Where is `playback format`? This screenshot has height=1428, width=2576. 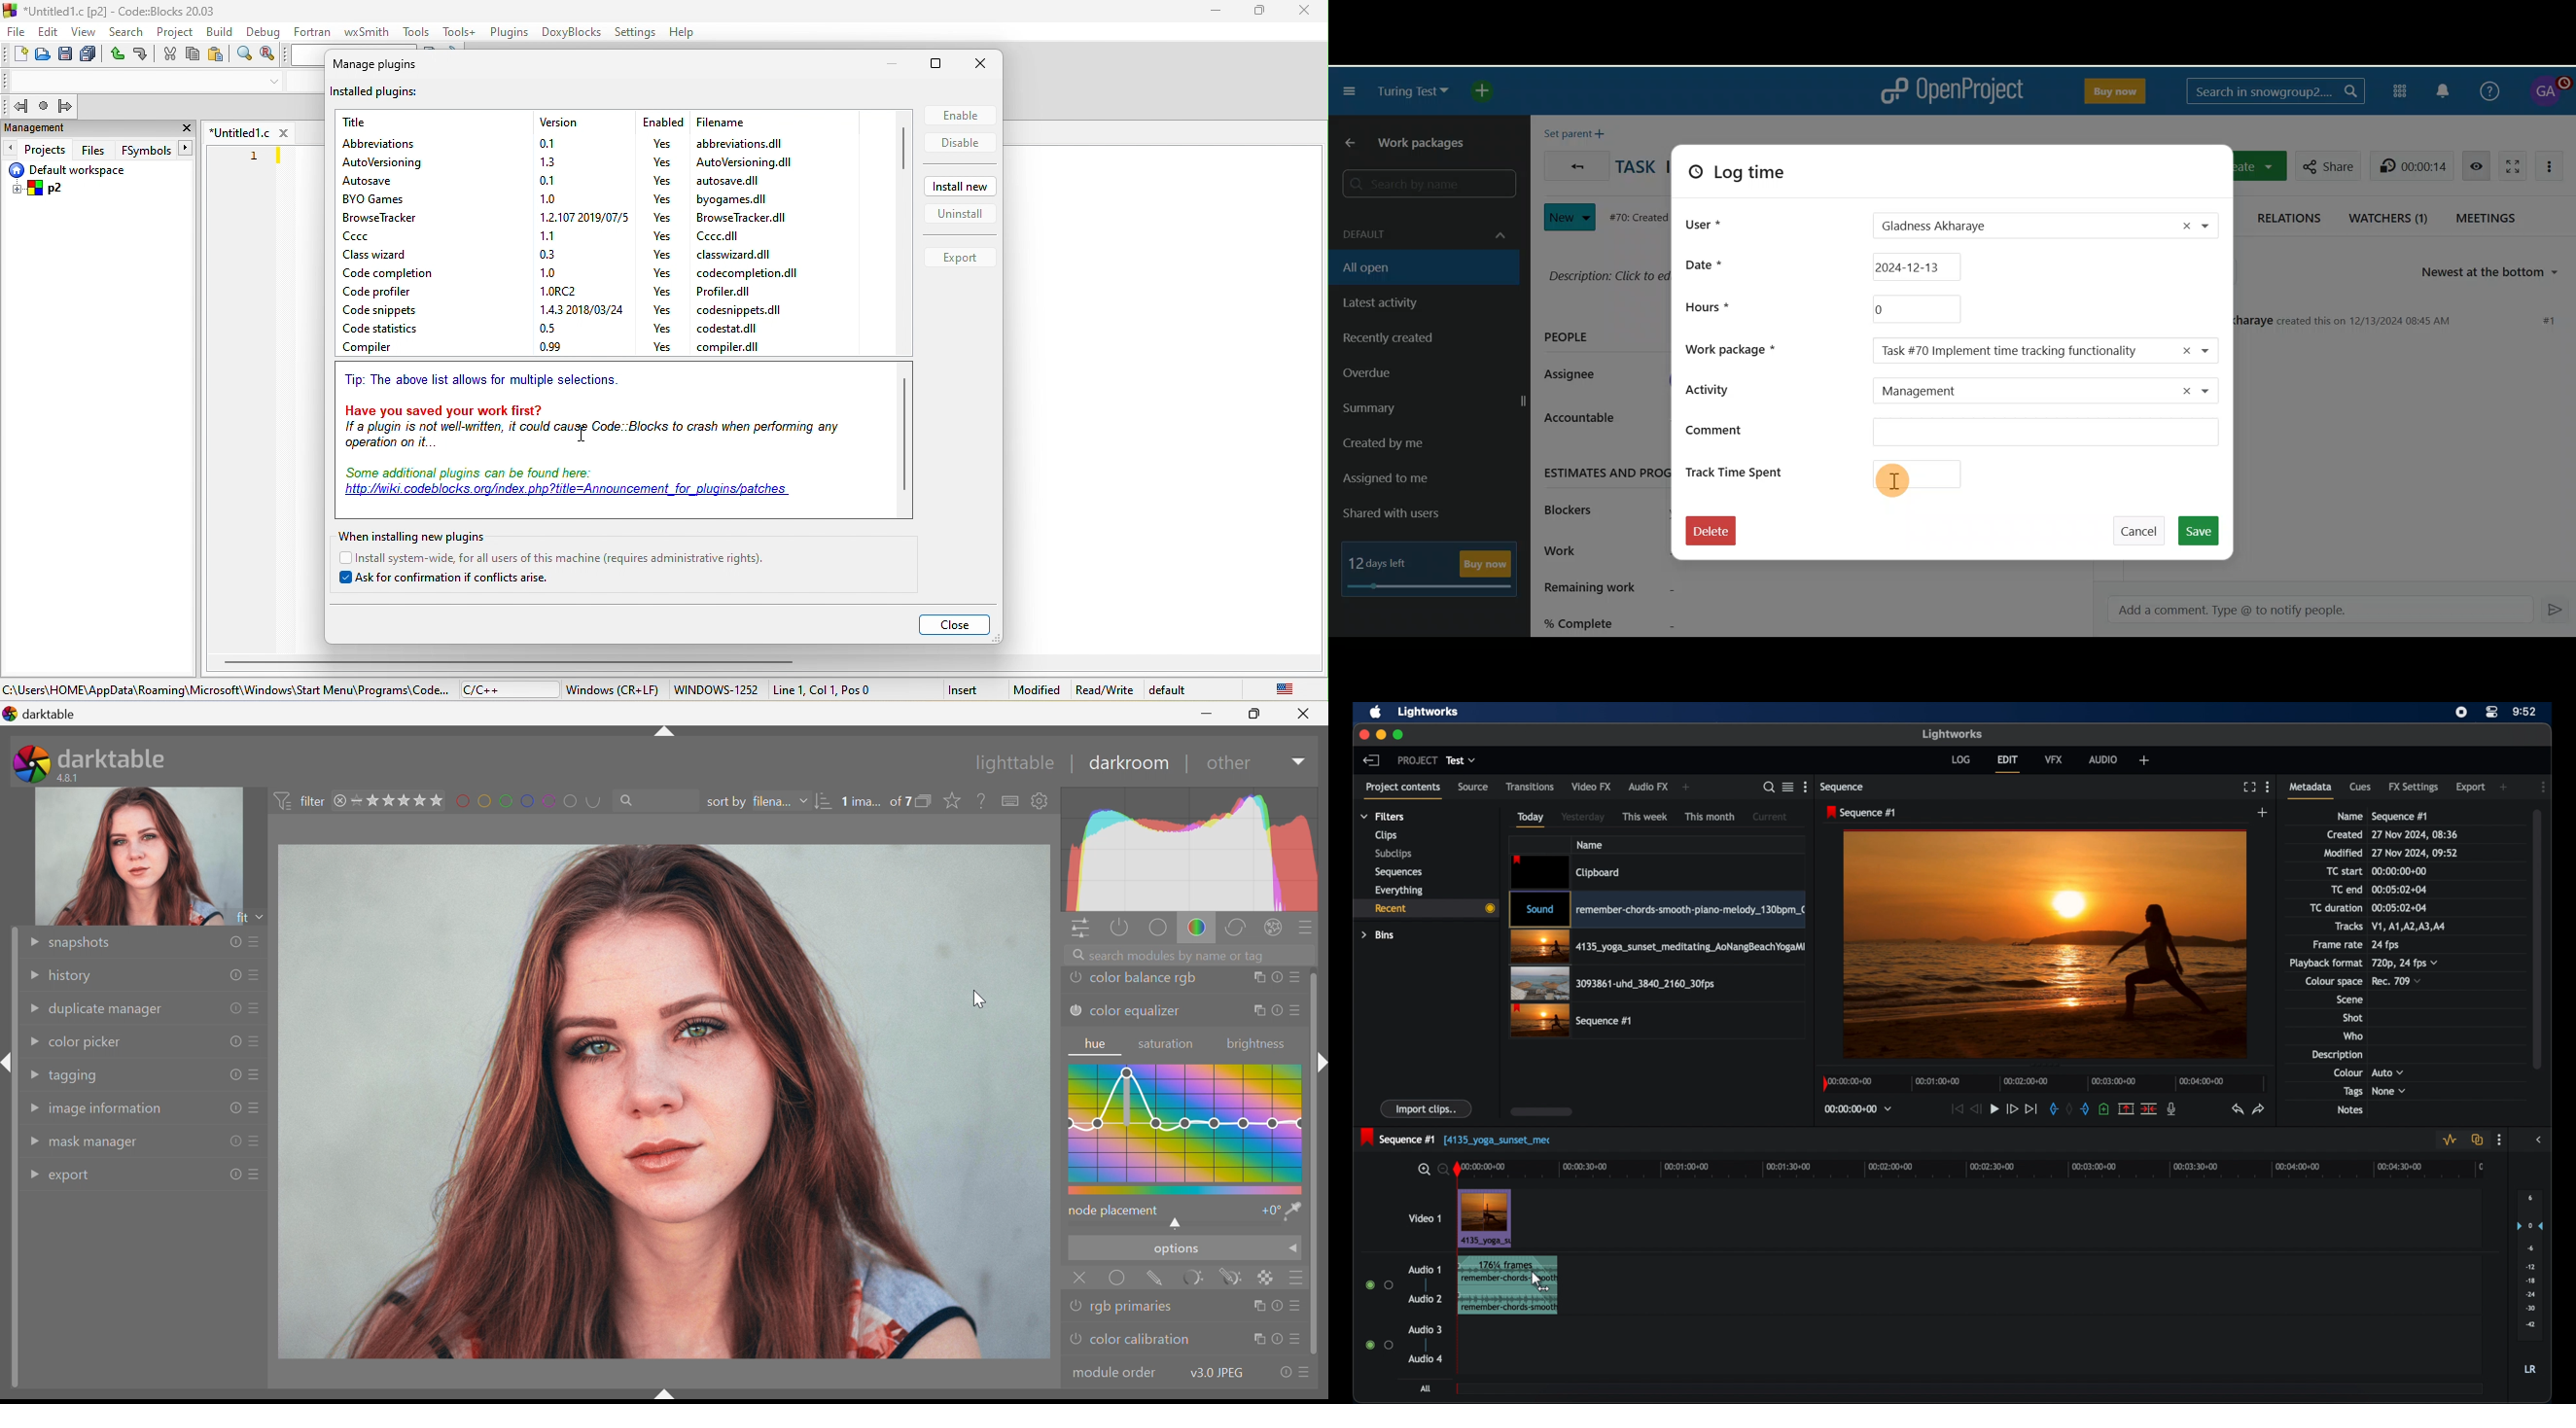
playback format is located at coordinates (2326, 963).